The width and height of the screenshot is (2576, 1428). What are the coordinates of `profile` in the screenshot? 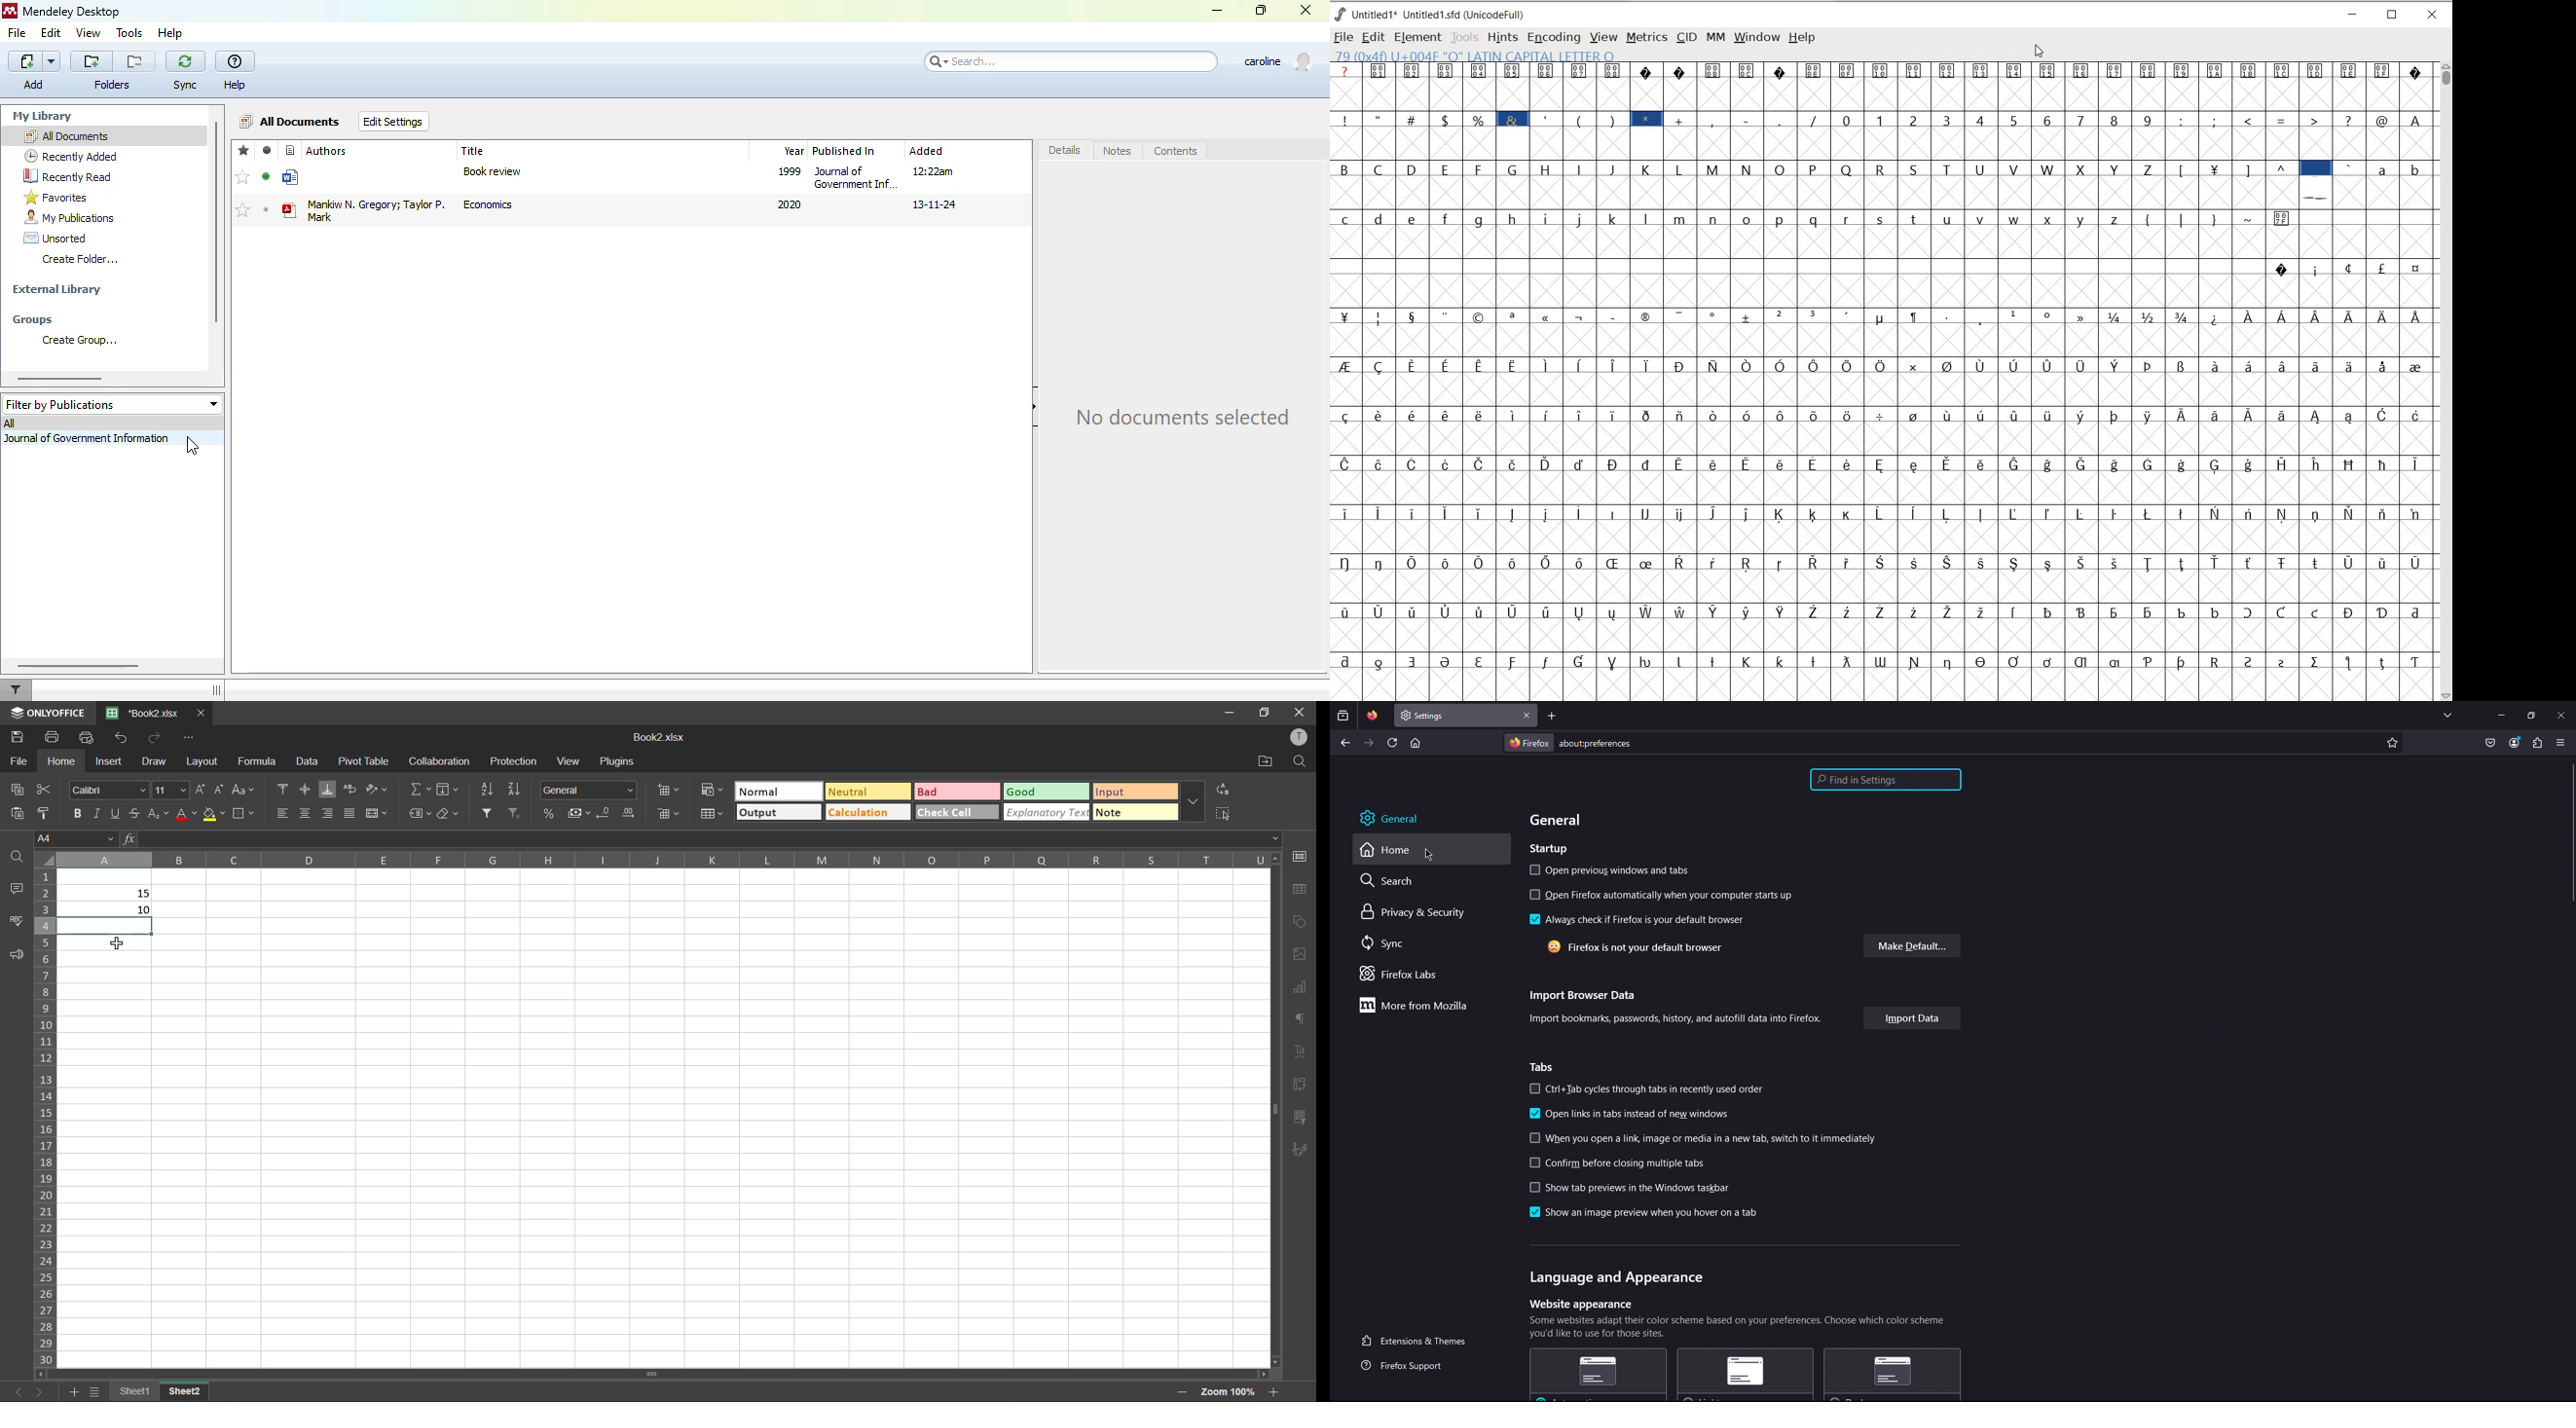 It's located at (1302, 741).